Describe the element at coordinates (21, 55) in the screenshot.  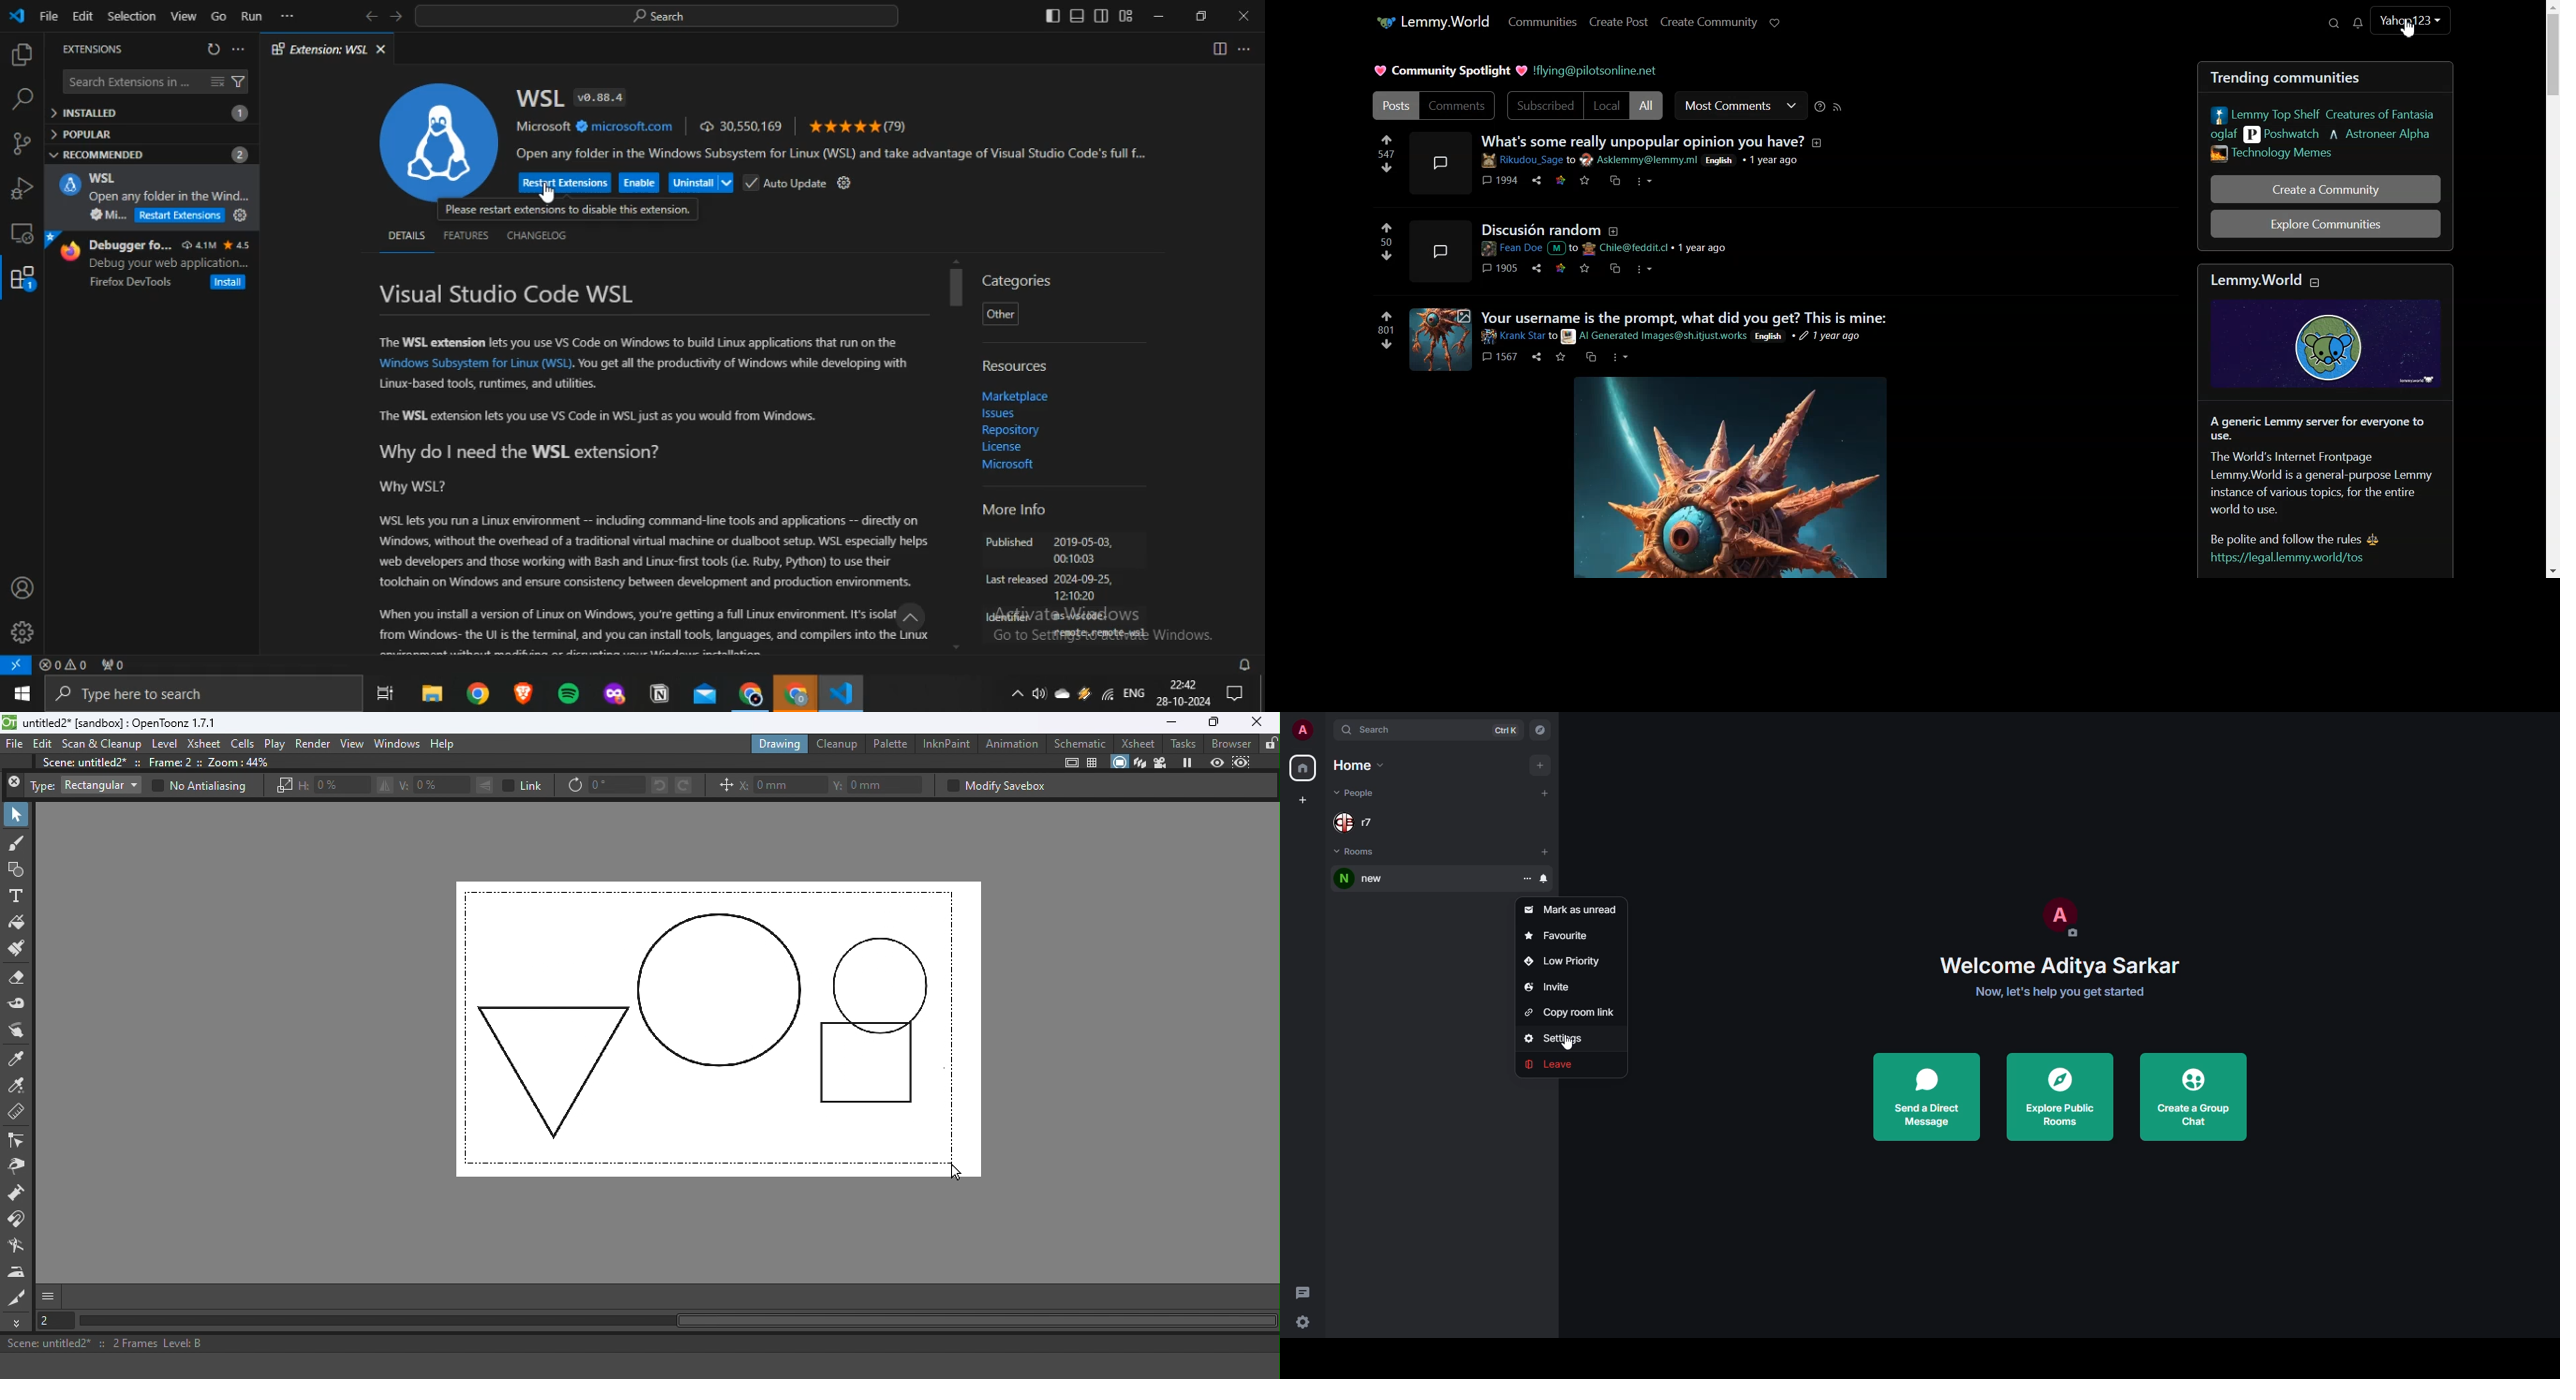
I see `explorer` at that location.